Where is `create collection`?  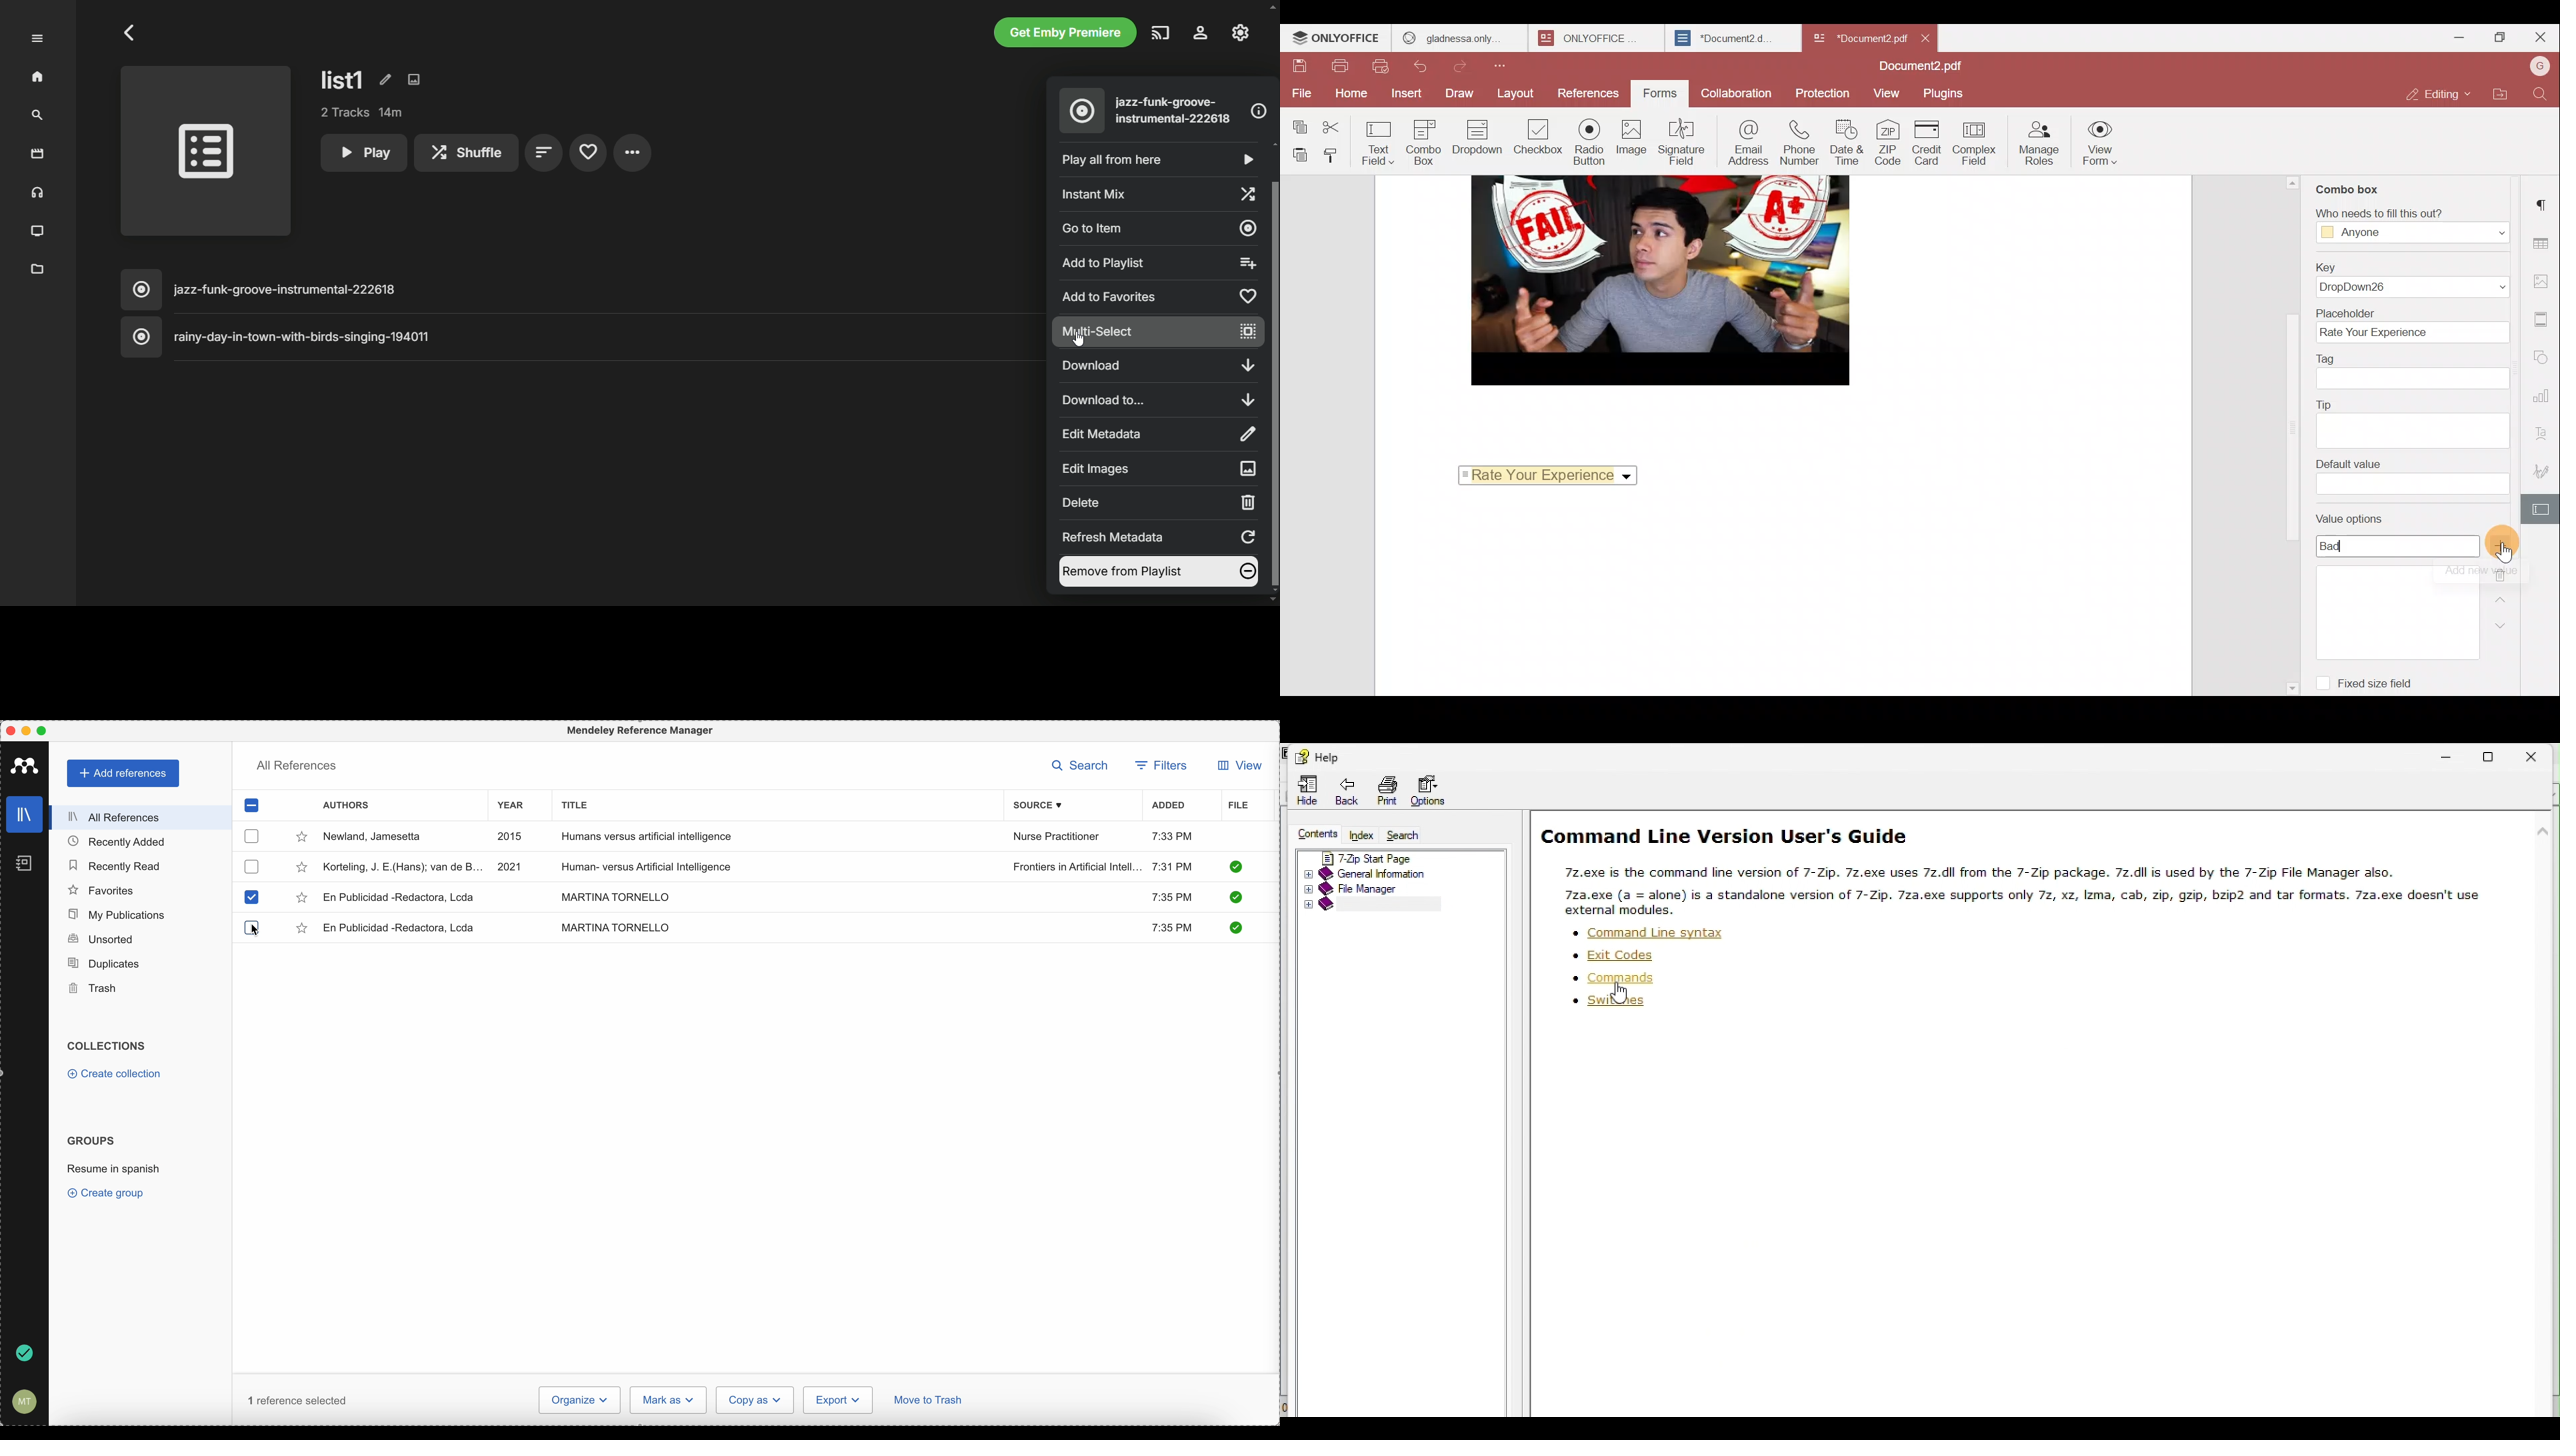 create collection is located at coordinates (117, 1075).